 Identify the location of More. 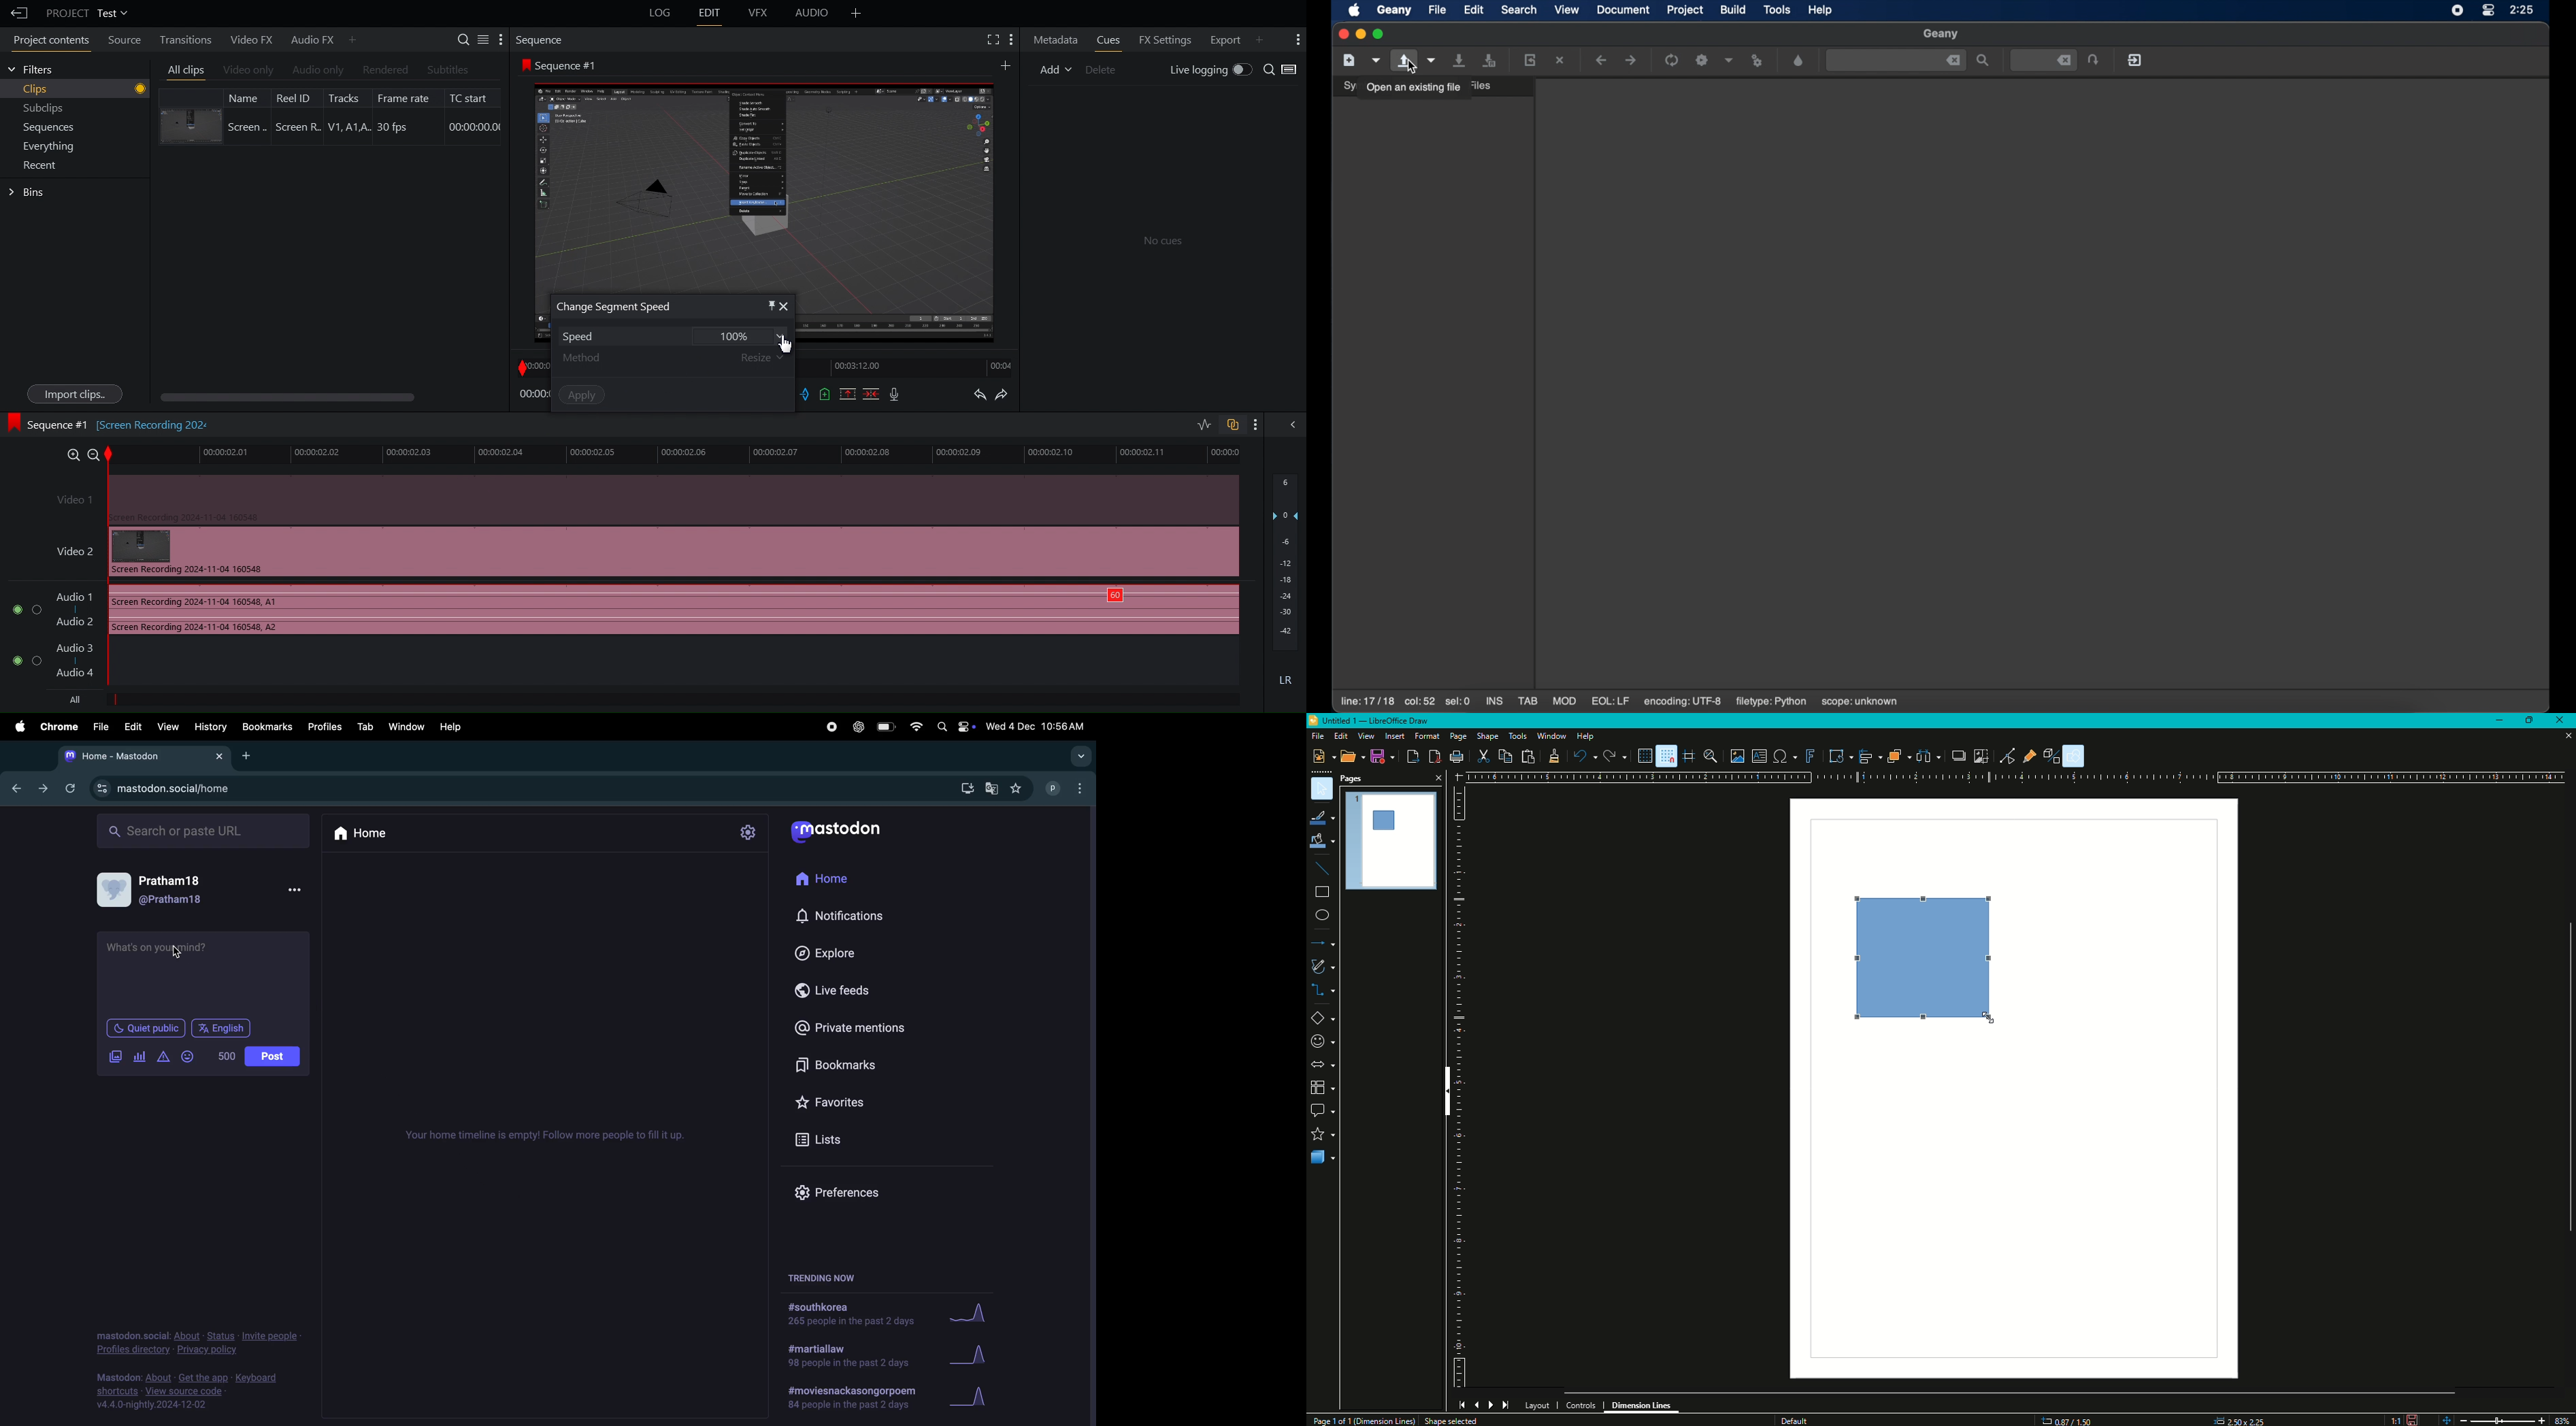
(1295, 39).